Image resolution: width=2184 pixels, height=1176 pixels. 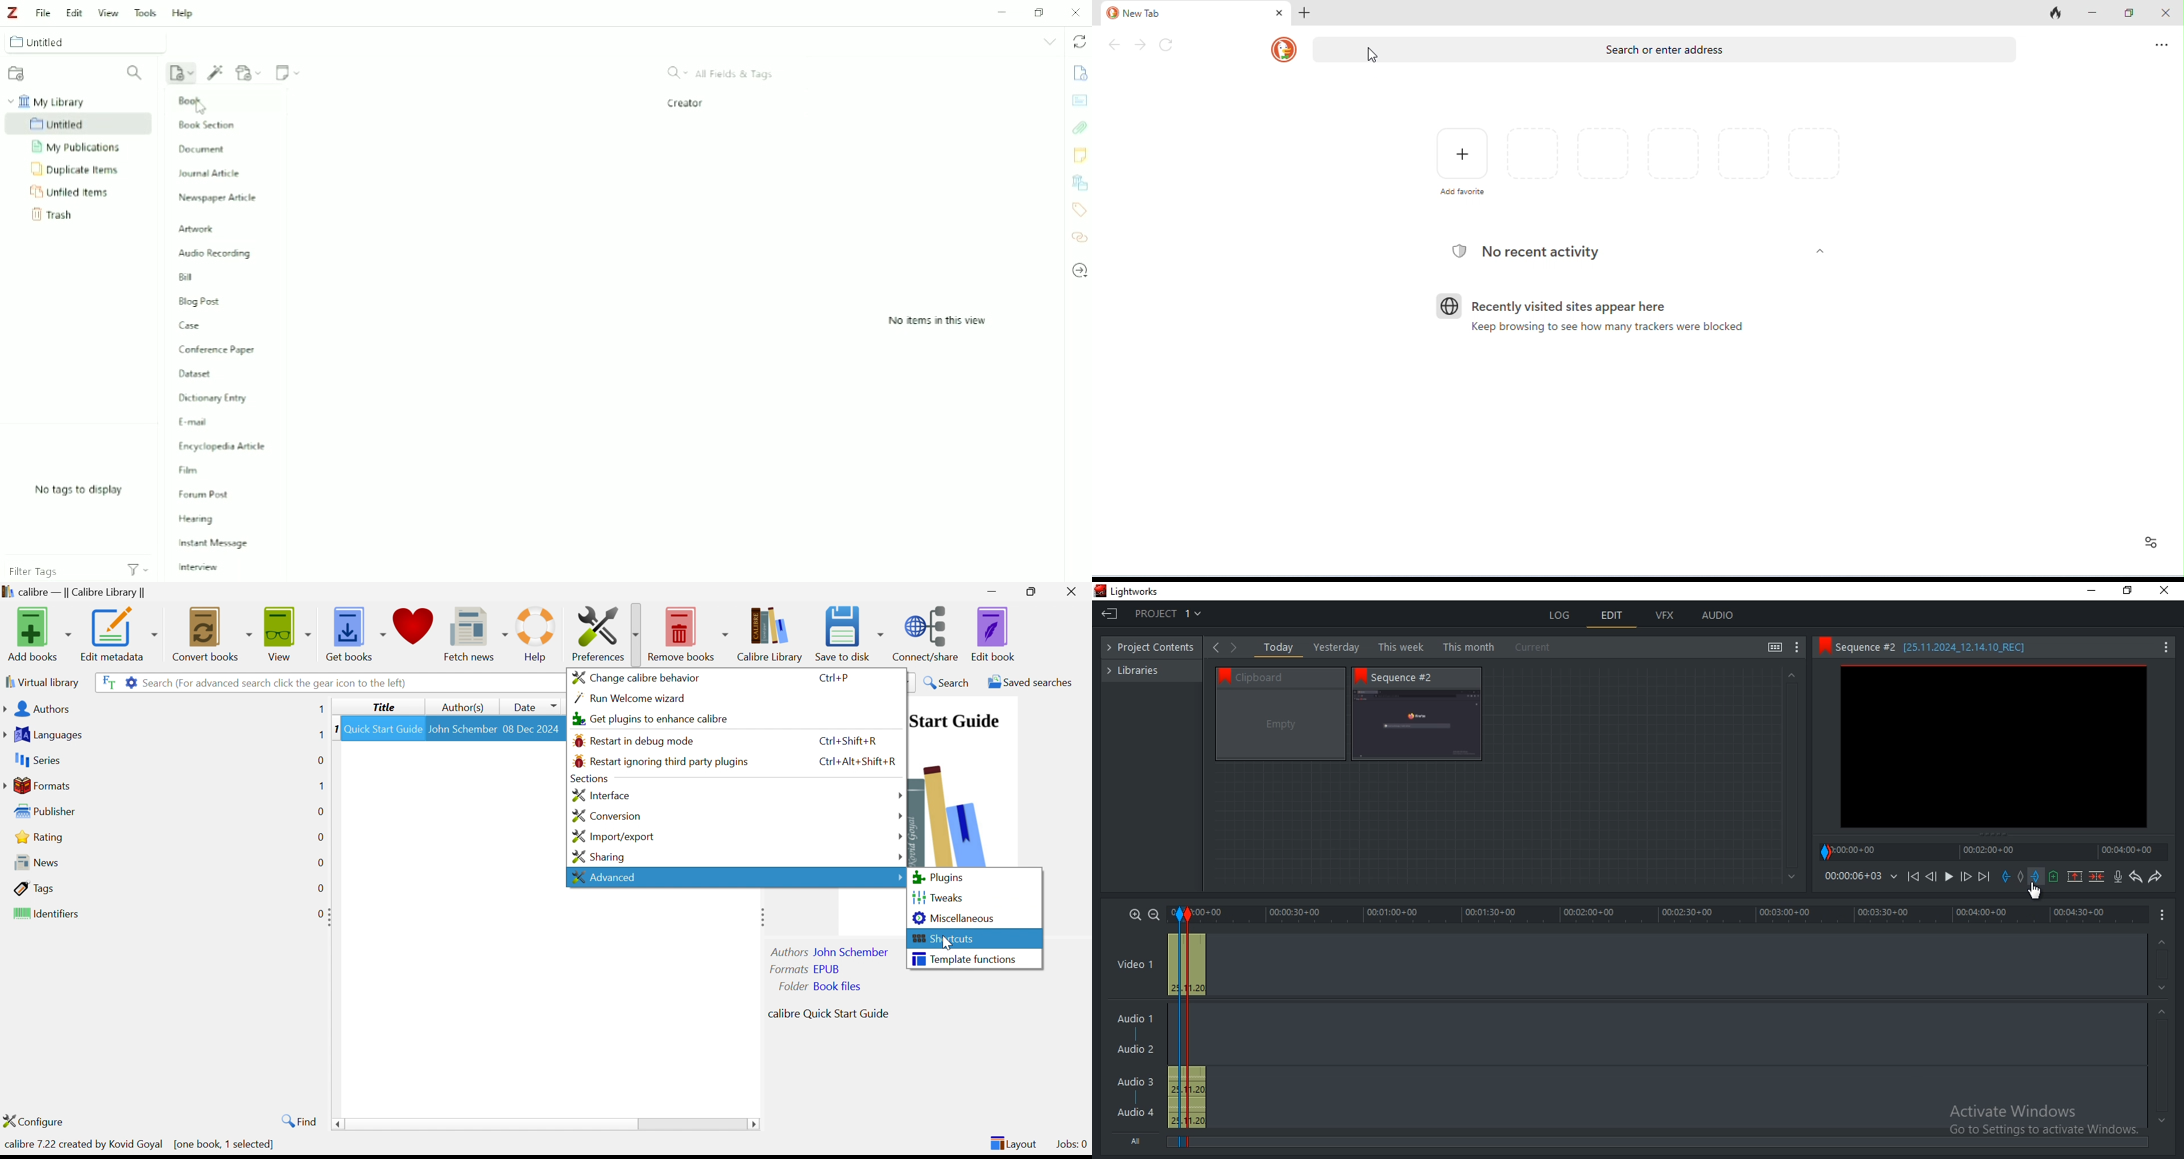 I want to click on Clipboard, so click(x=1288, y=676).